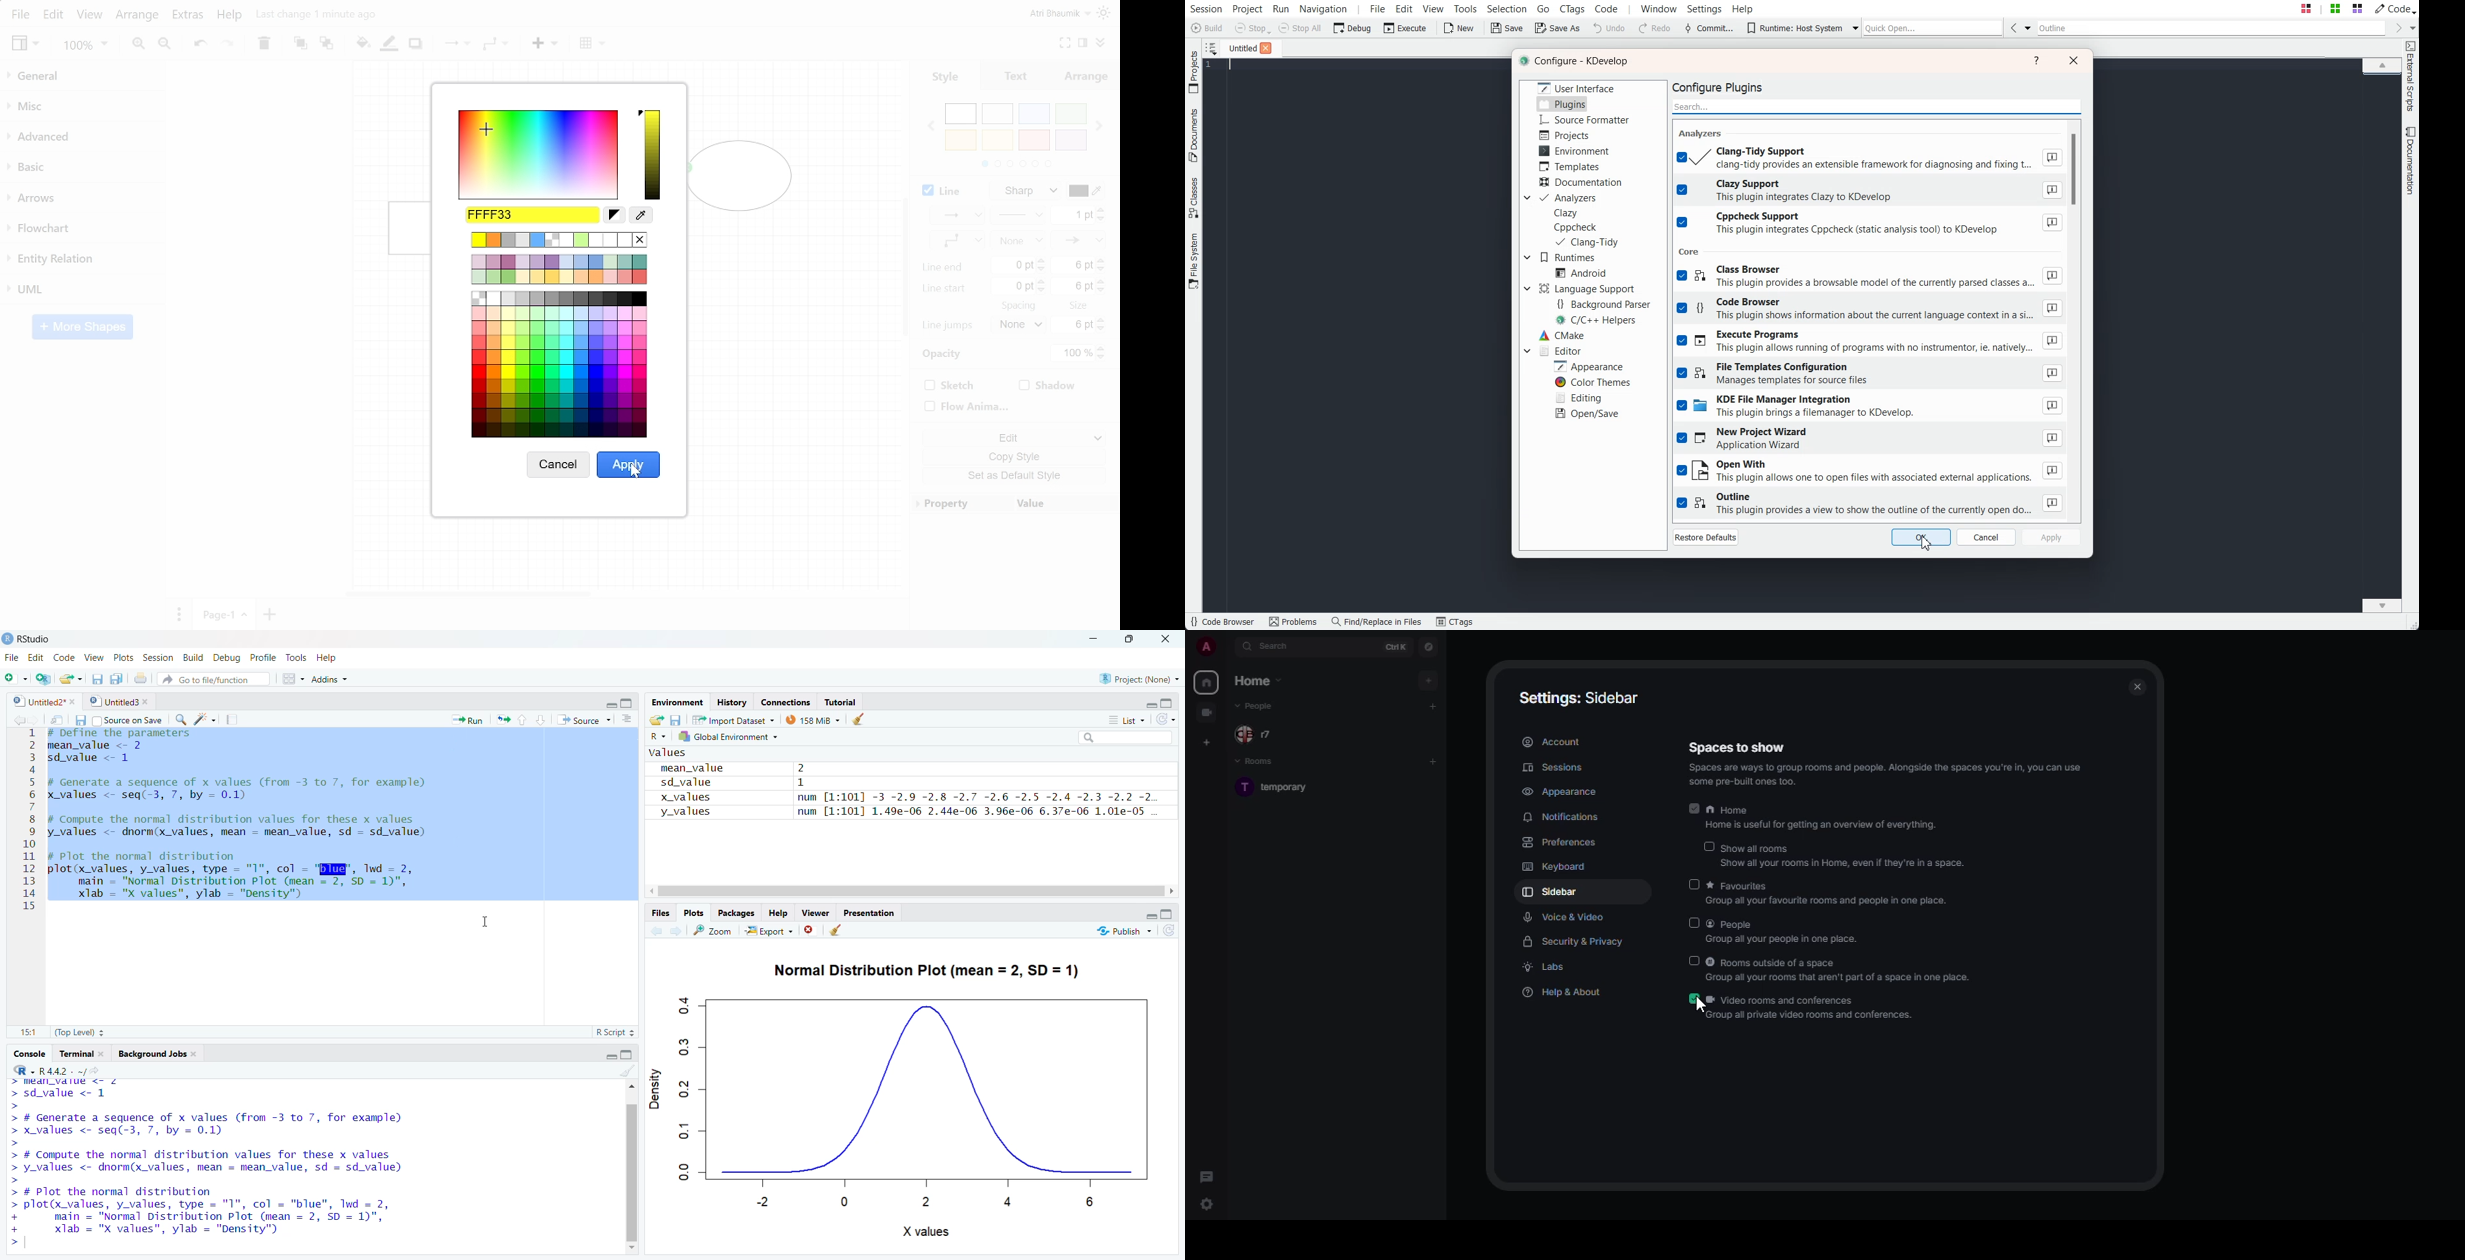  I want to click on disabled, so click(1708, 846).